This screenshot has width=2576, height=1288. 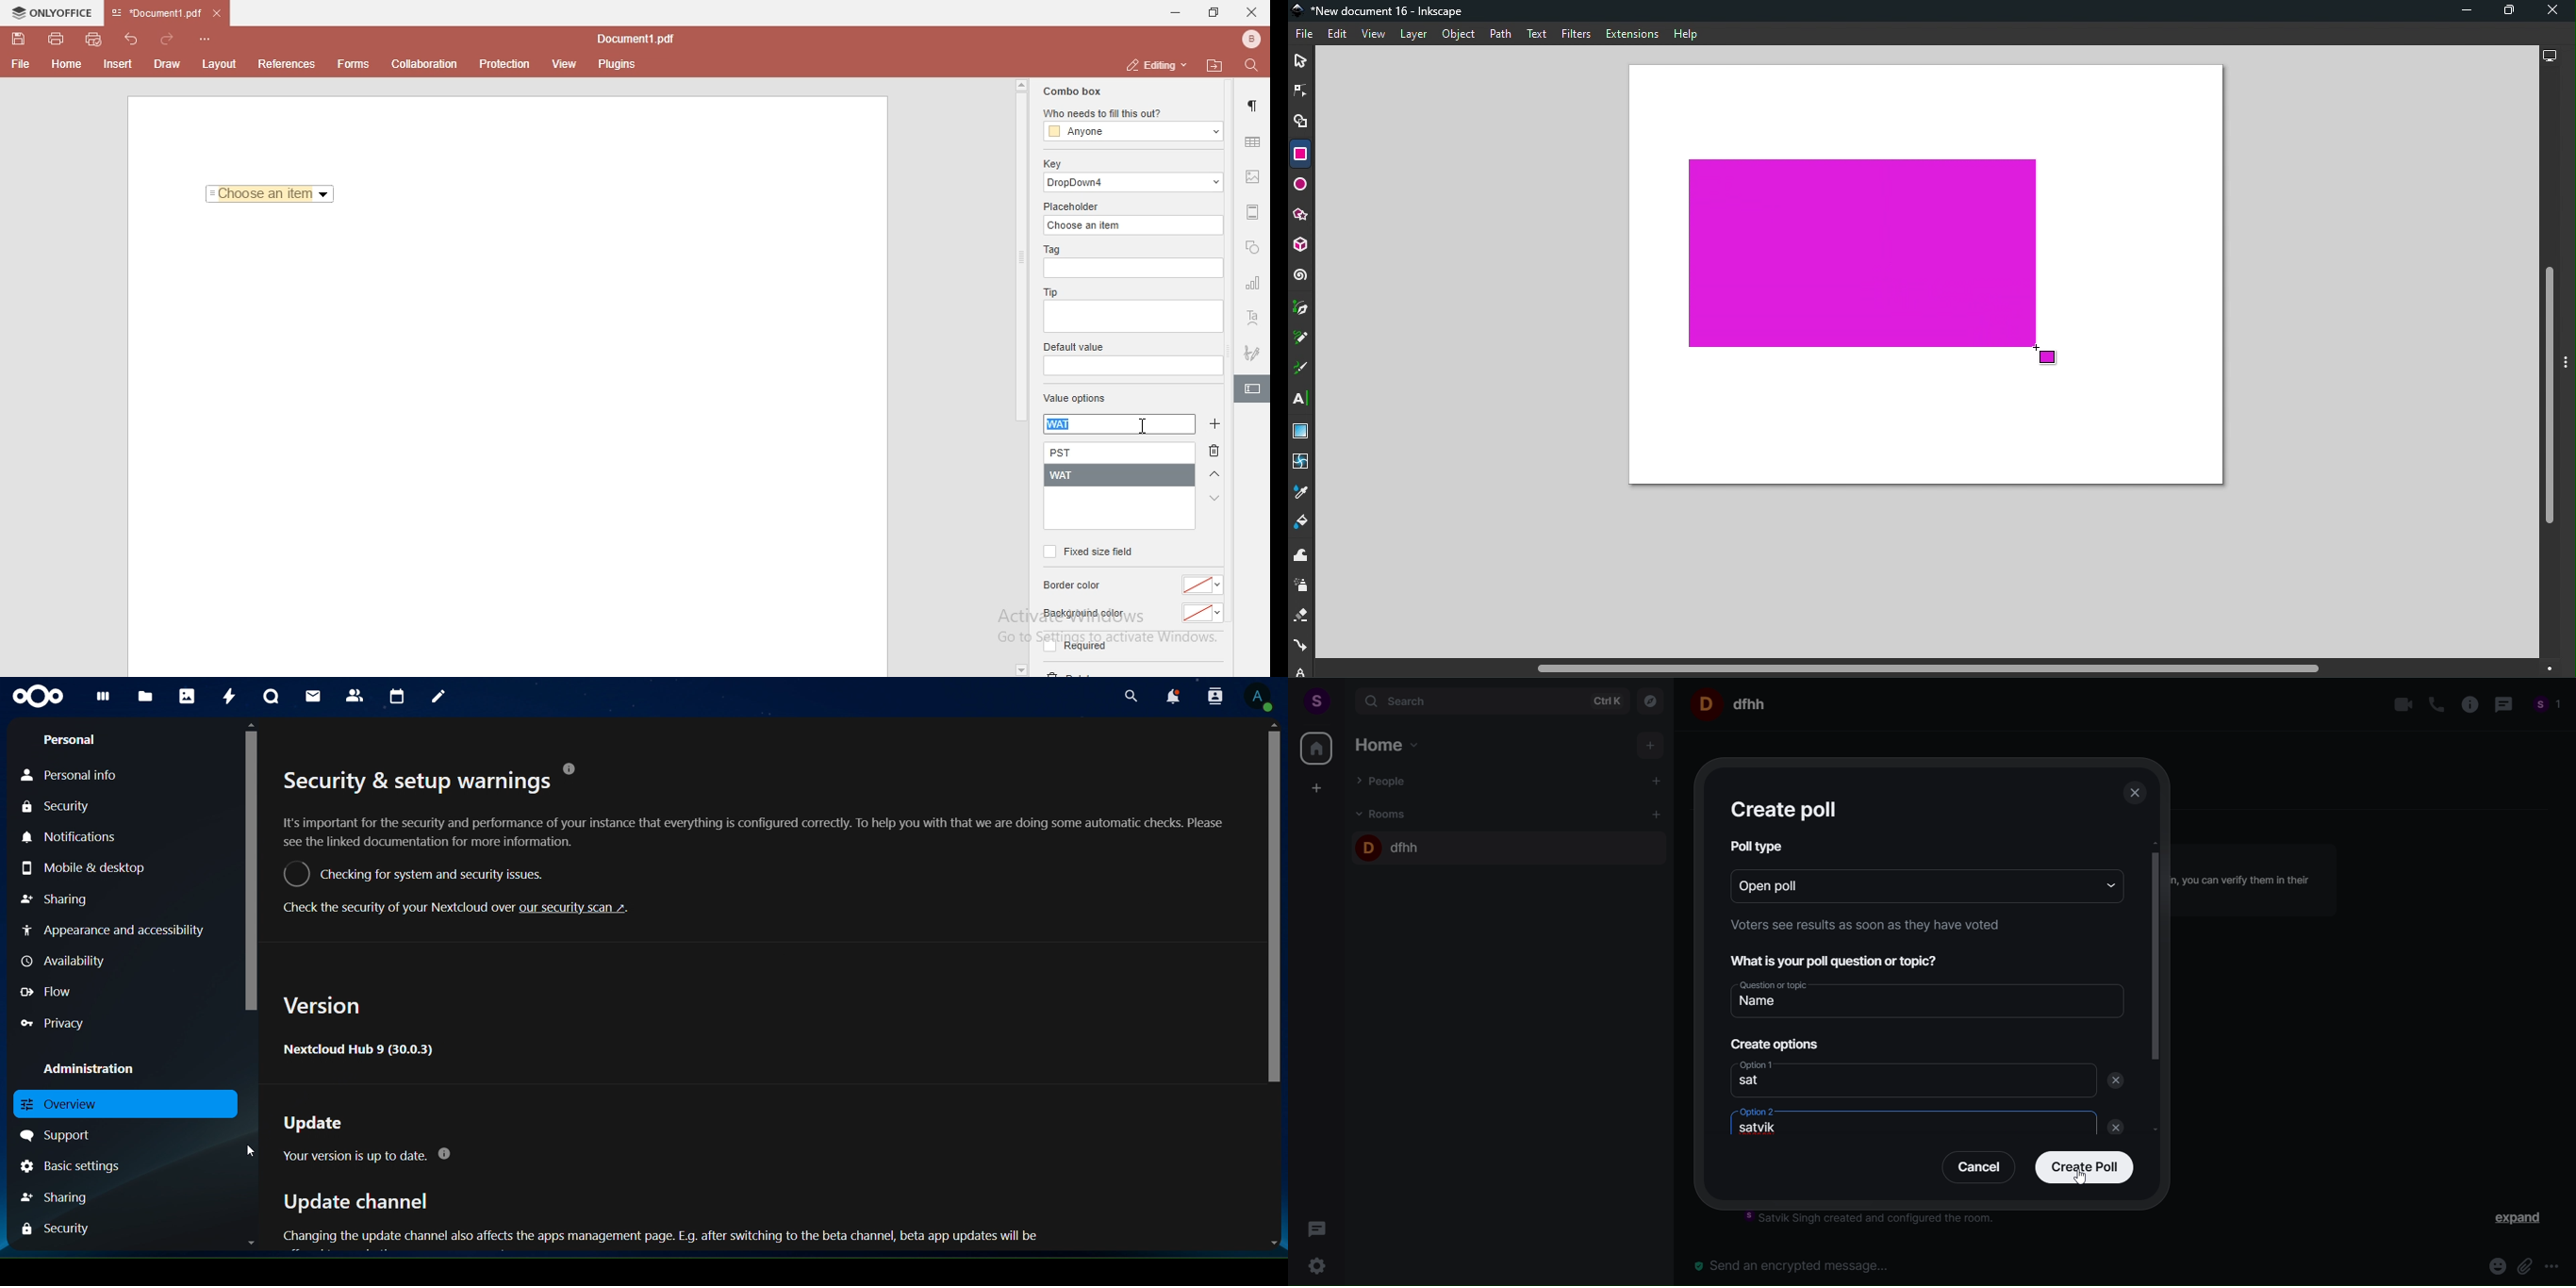 I want to click on personal info, so click(x=71, y=774).